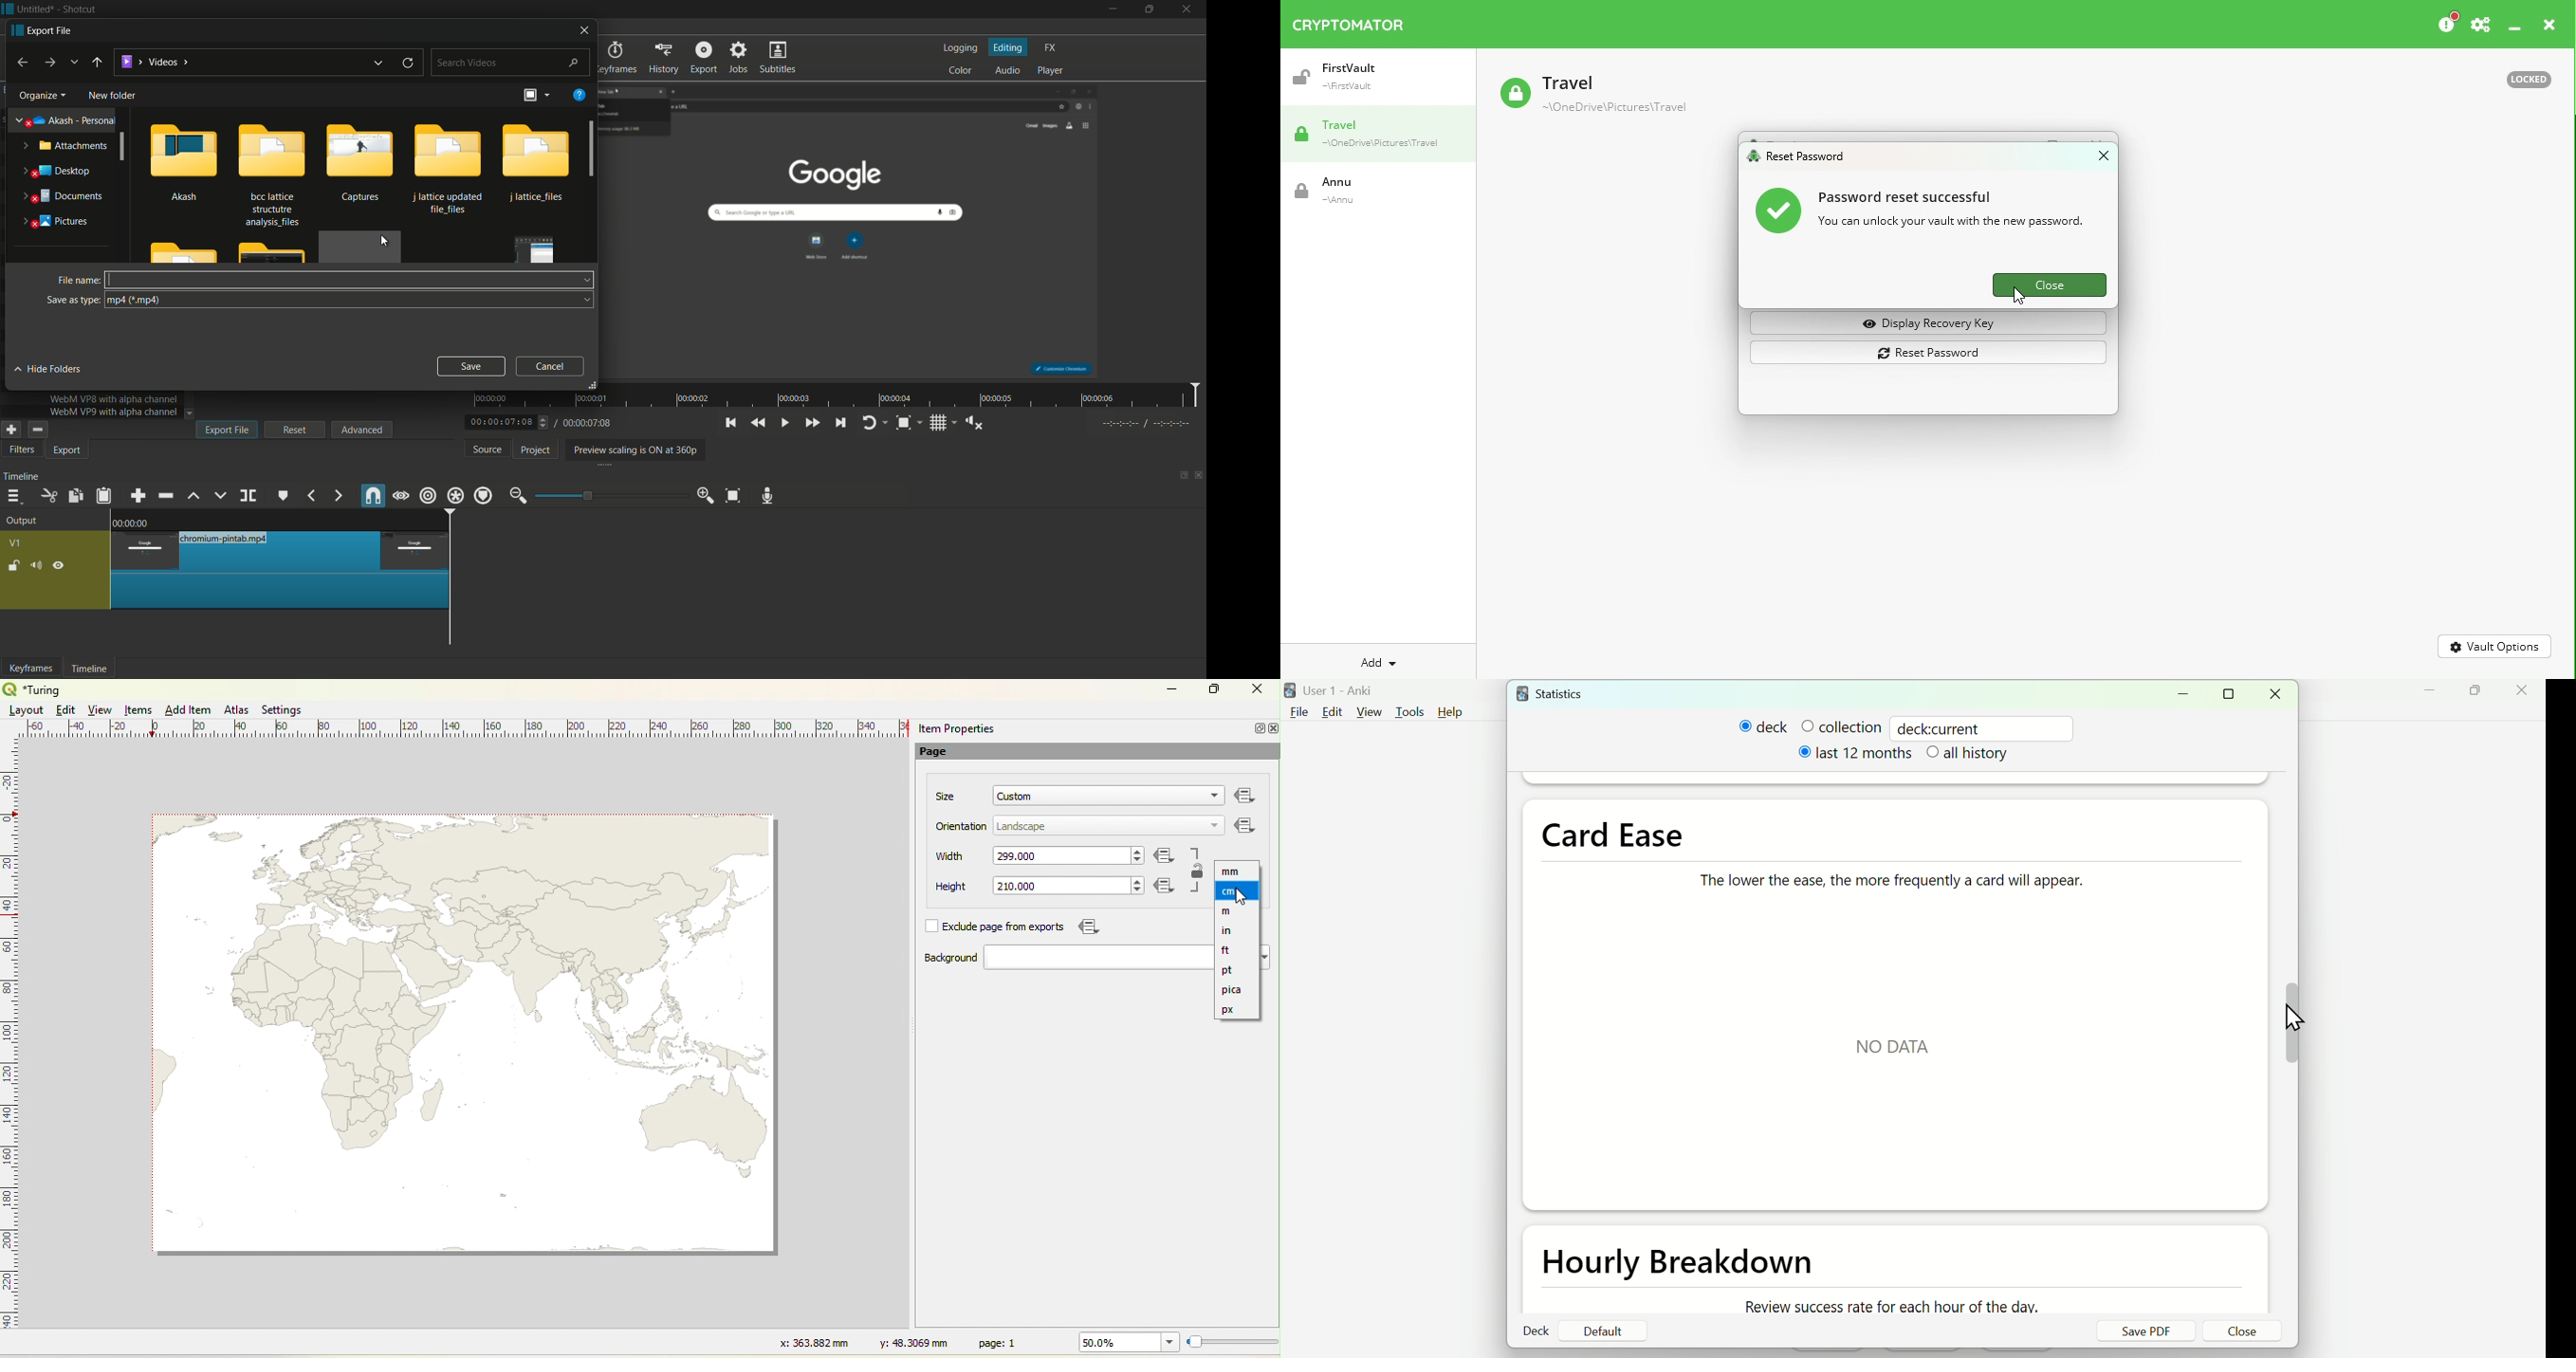  Describe the element at coordinates (1138, 861) in the screenshot. I see `decrease` at that location.